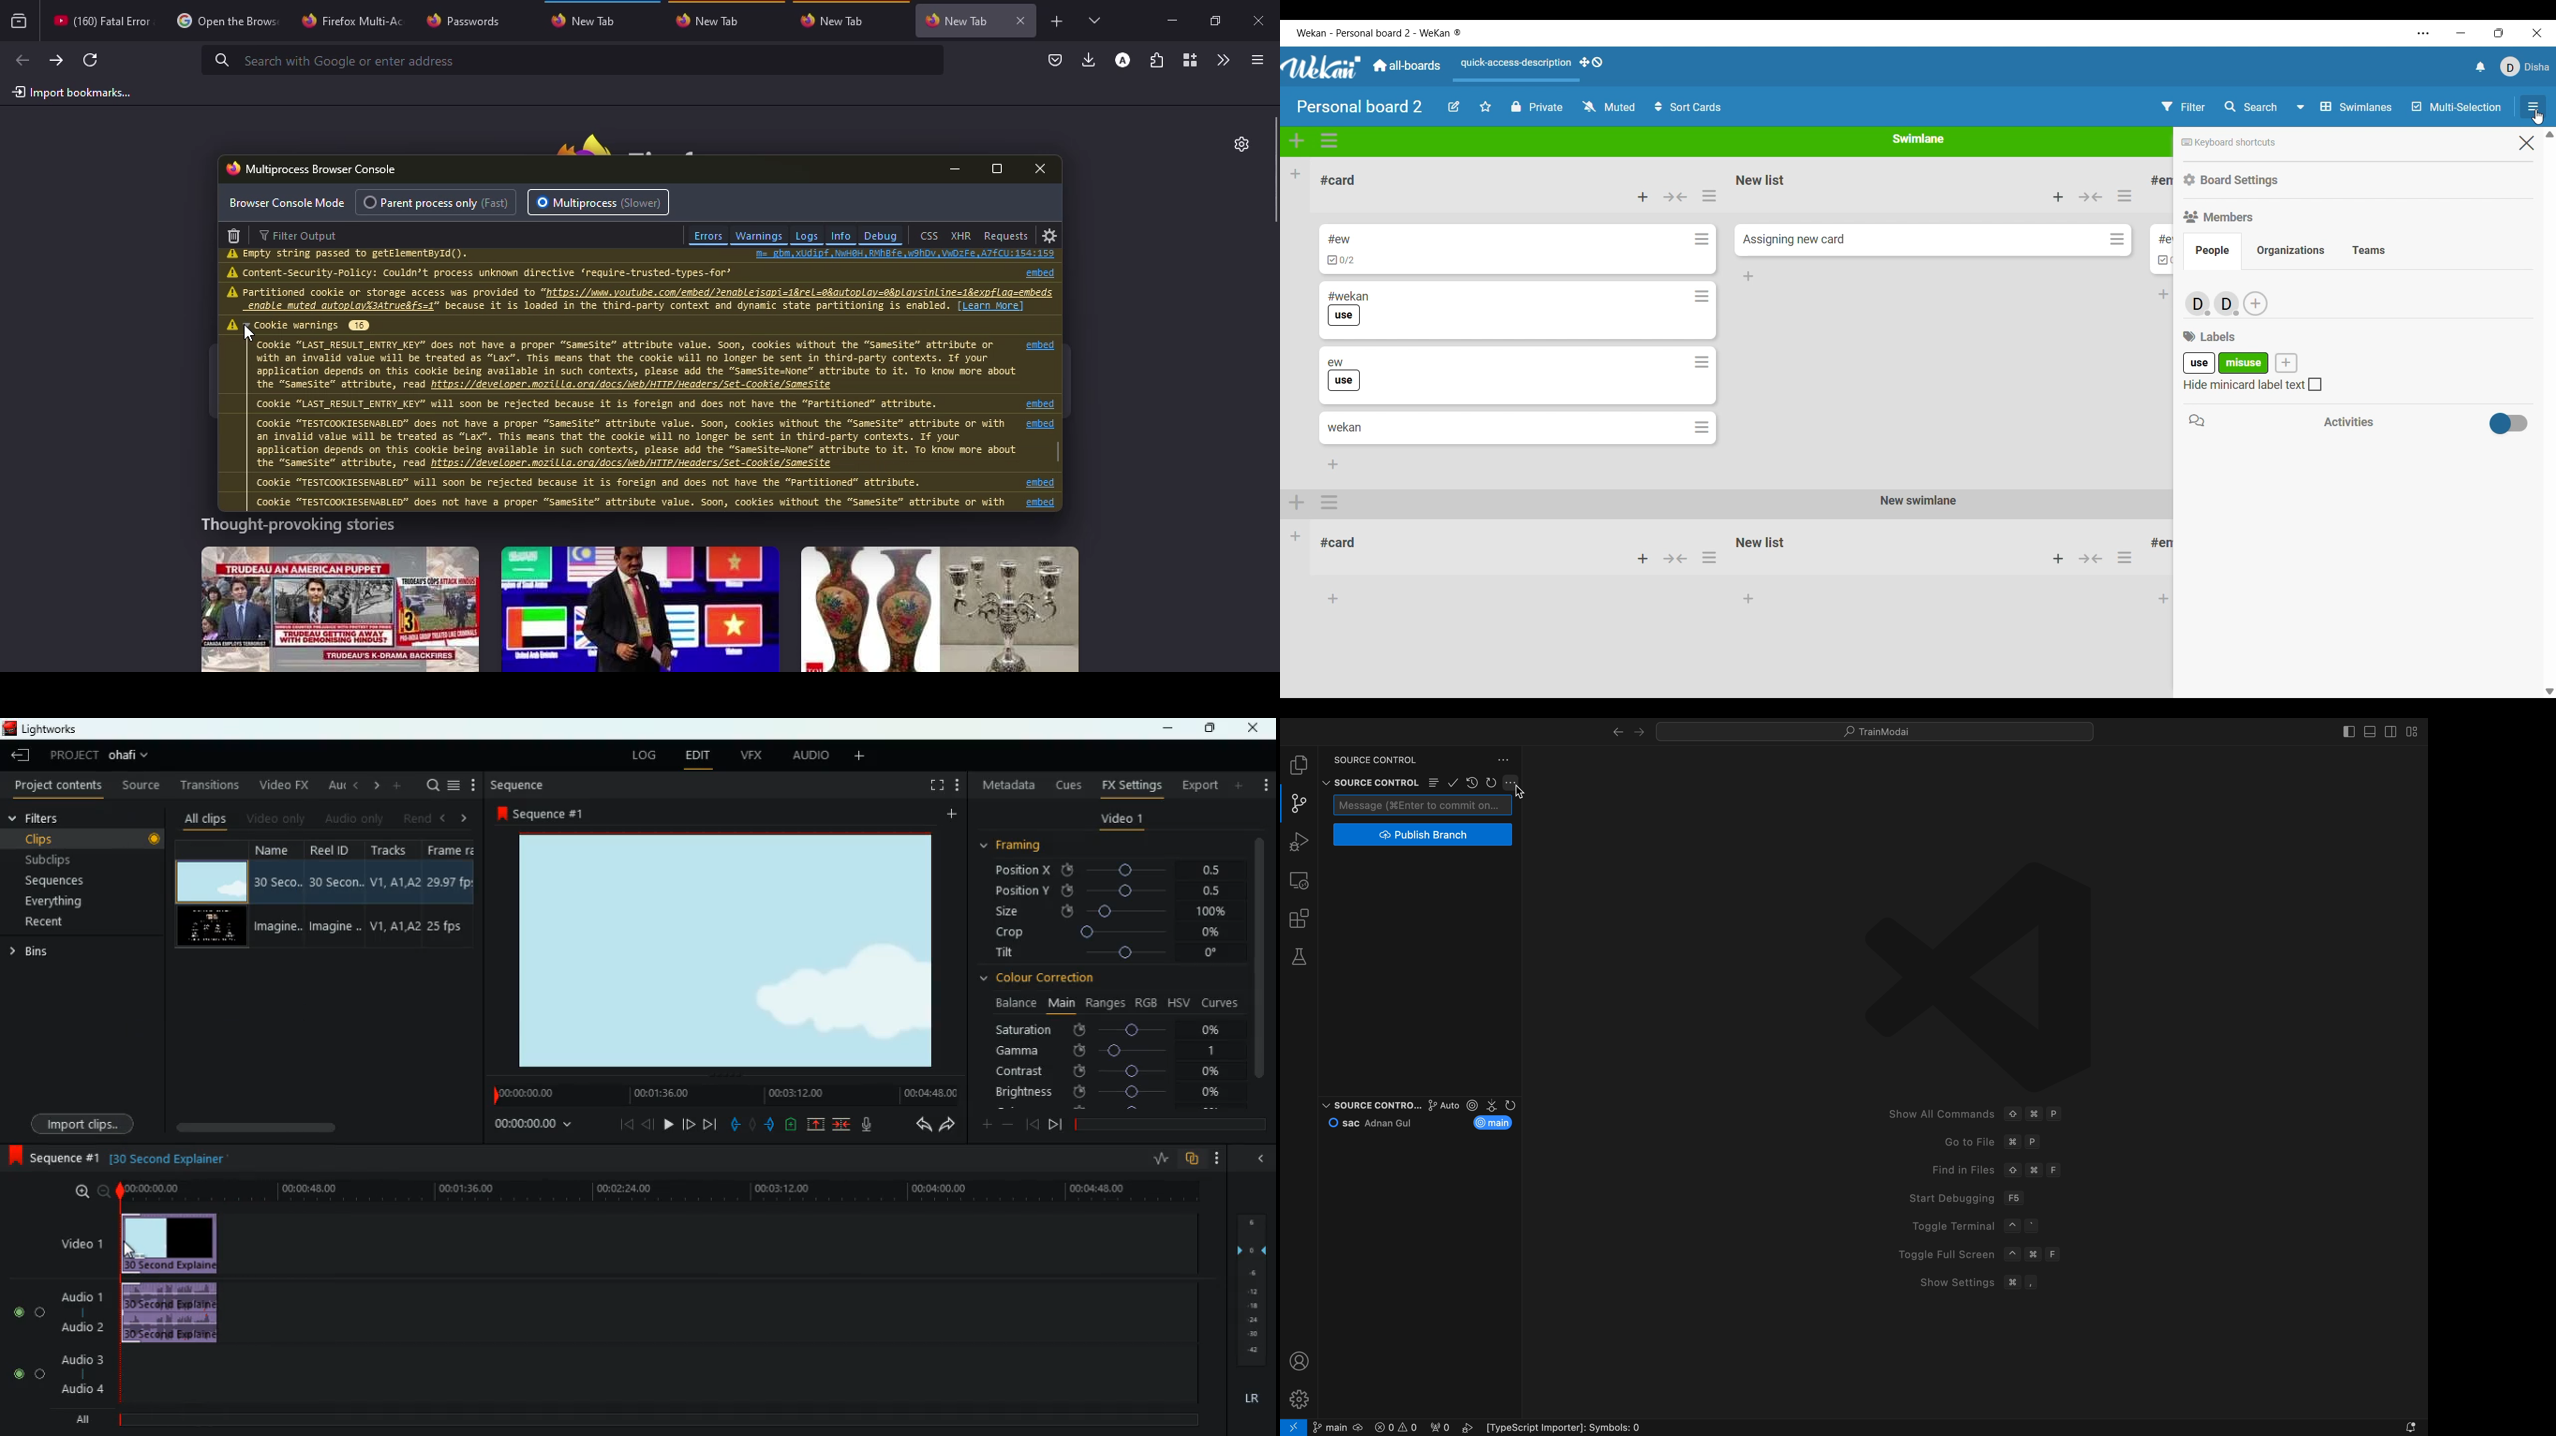 Image resolution: width=2576 pixels, height=1456 pixels. Describe the element at coordinates (333, 897) in the screenshot. I see `reel id` at that location.